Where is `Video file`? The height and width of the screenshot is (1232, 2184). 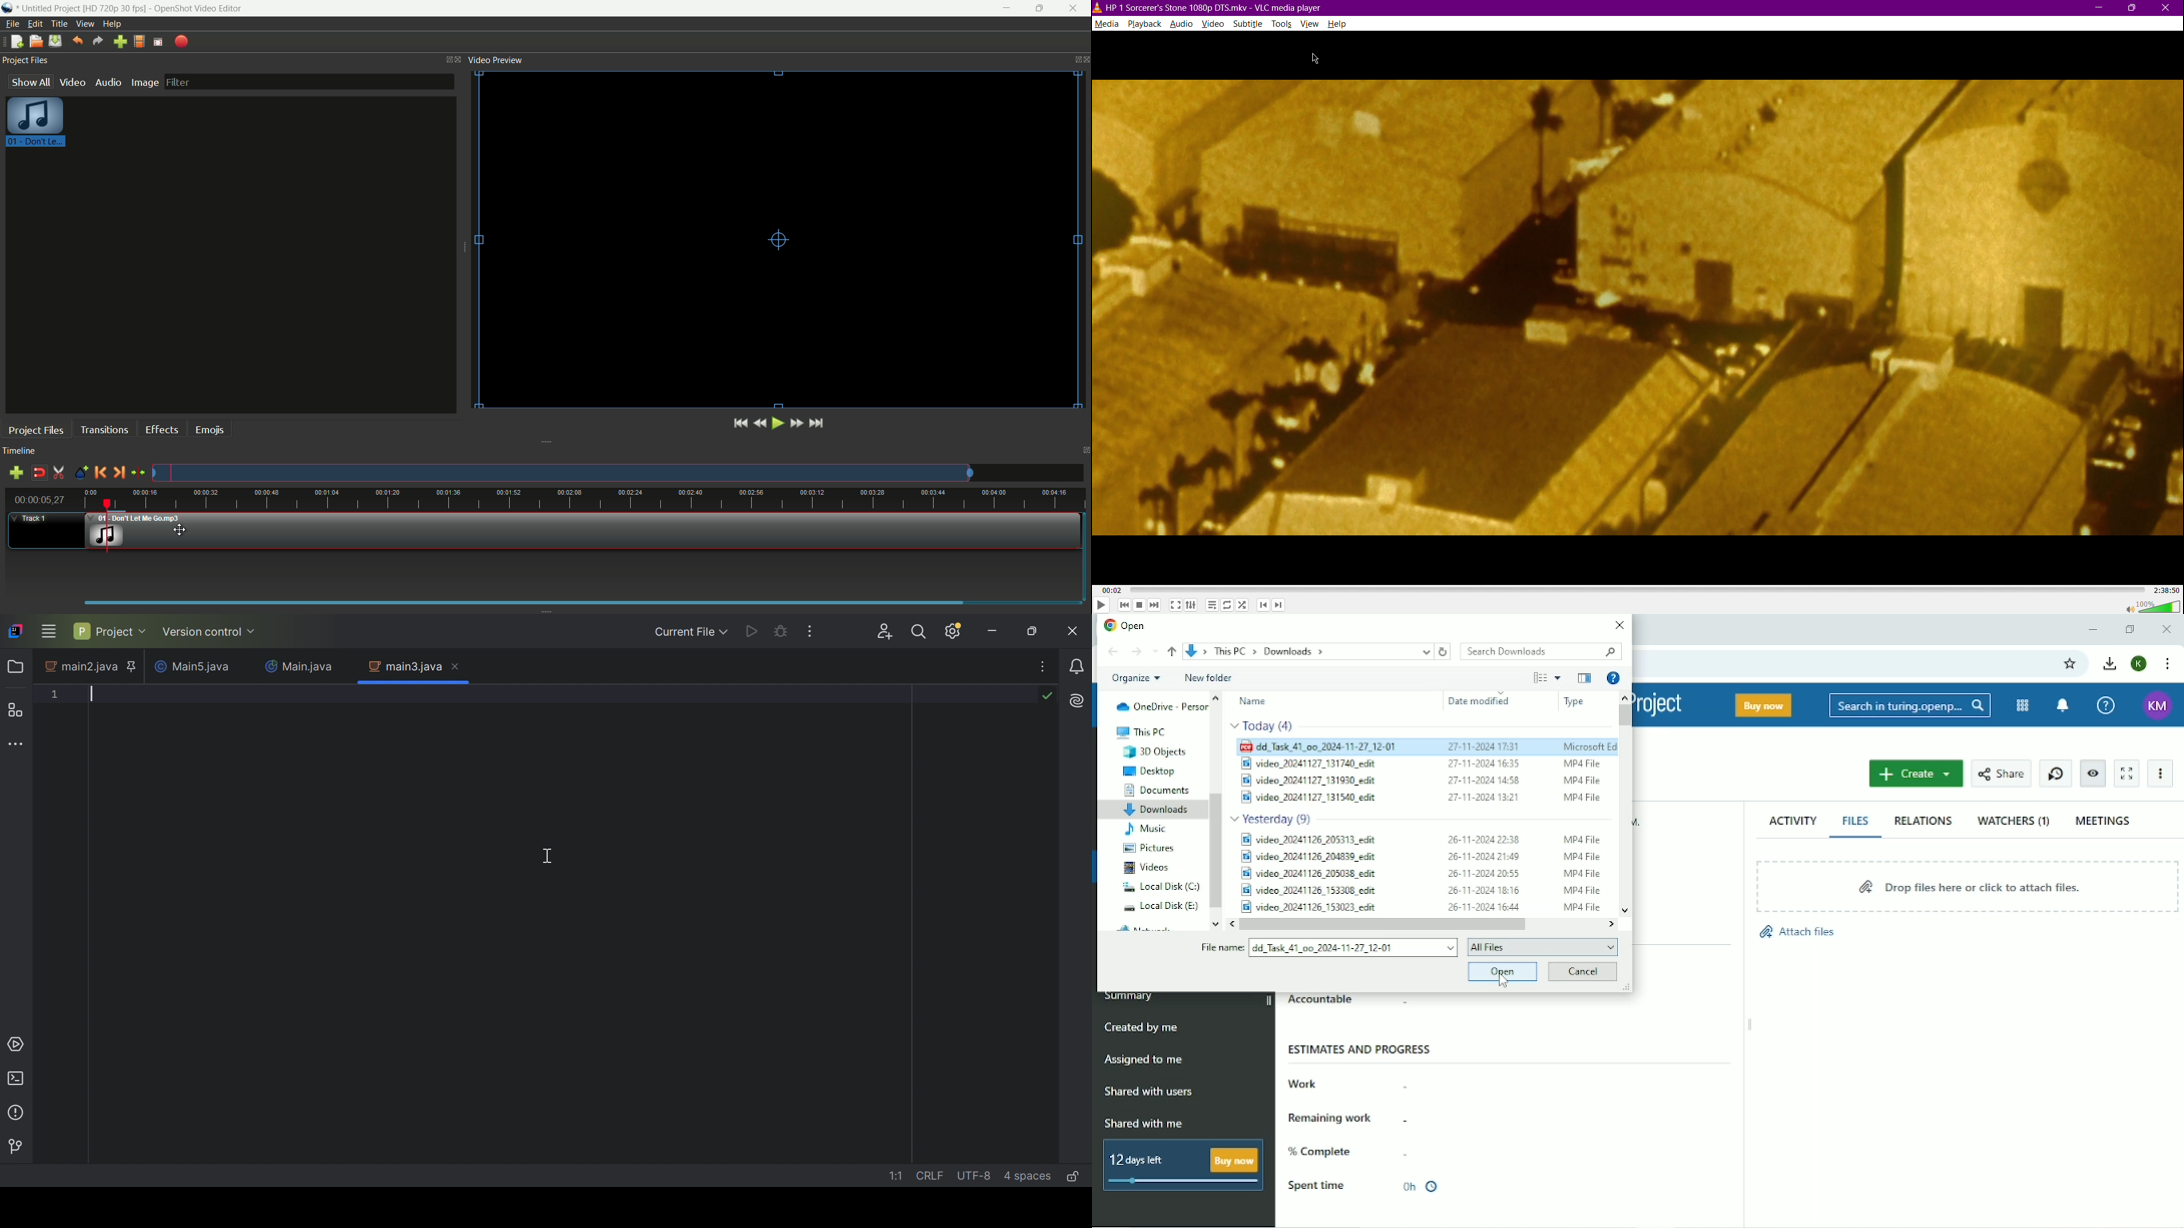 Video file is located at coordinates (1419, 857).